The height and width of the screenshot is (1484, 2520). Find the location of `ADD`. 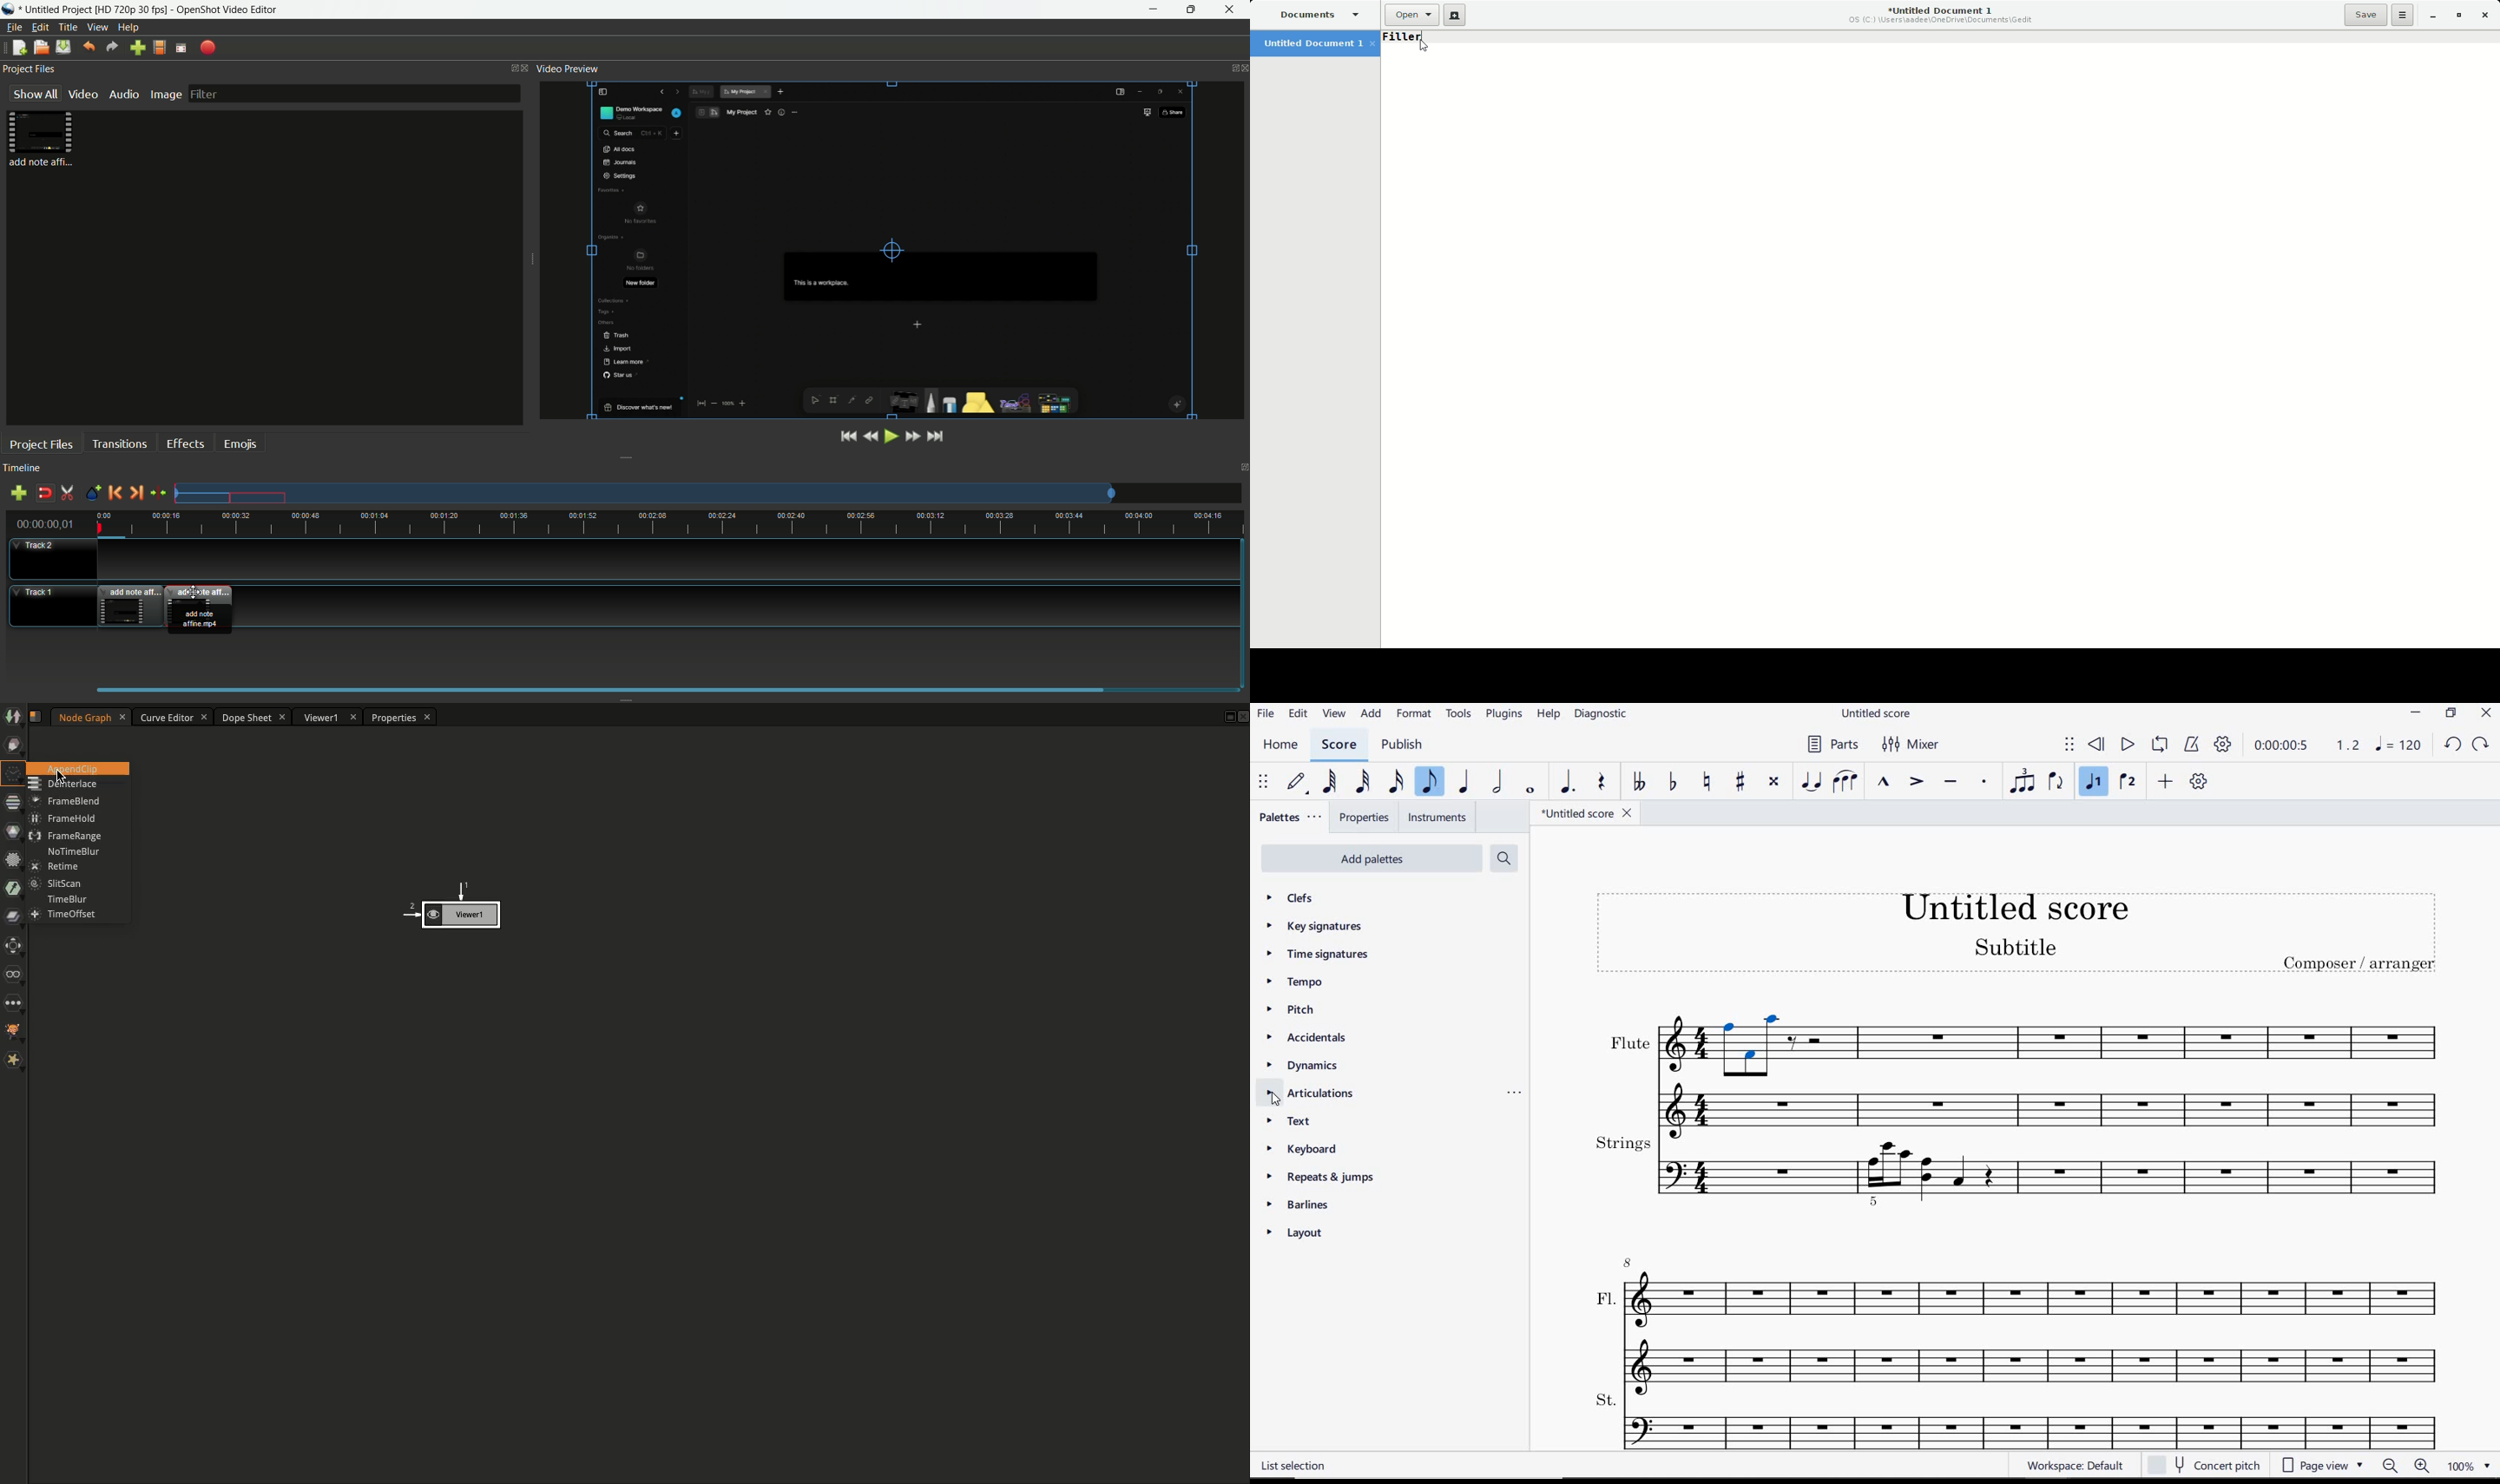

ADD is located at coordinates (2166, 782).